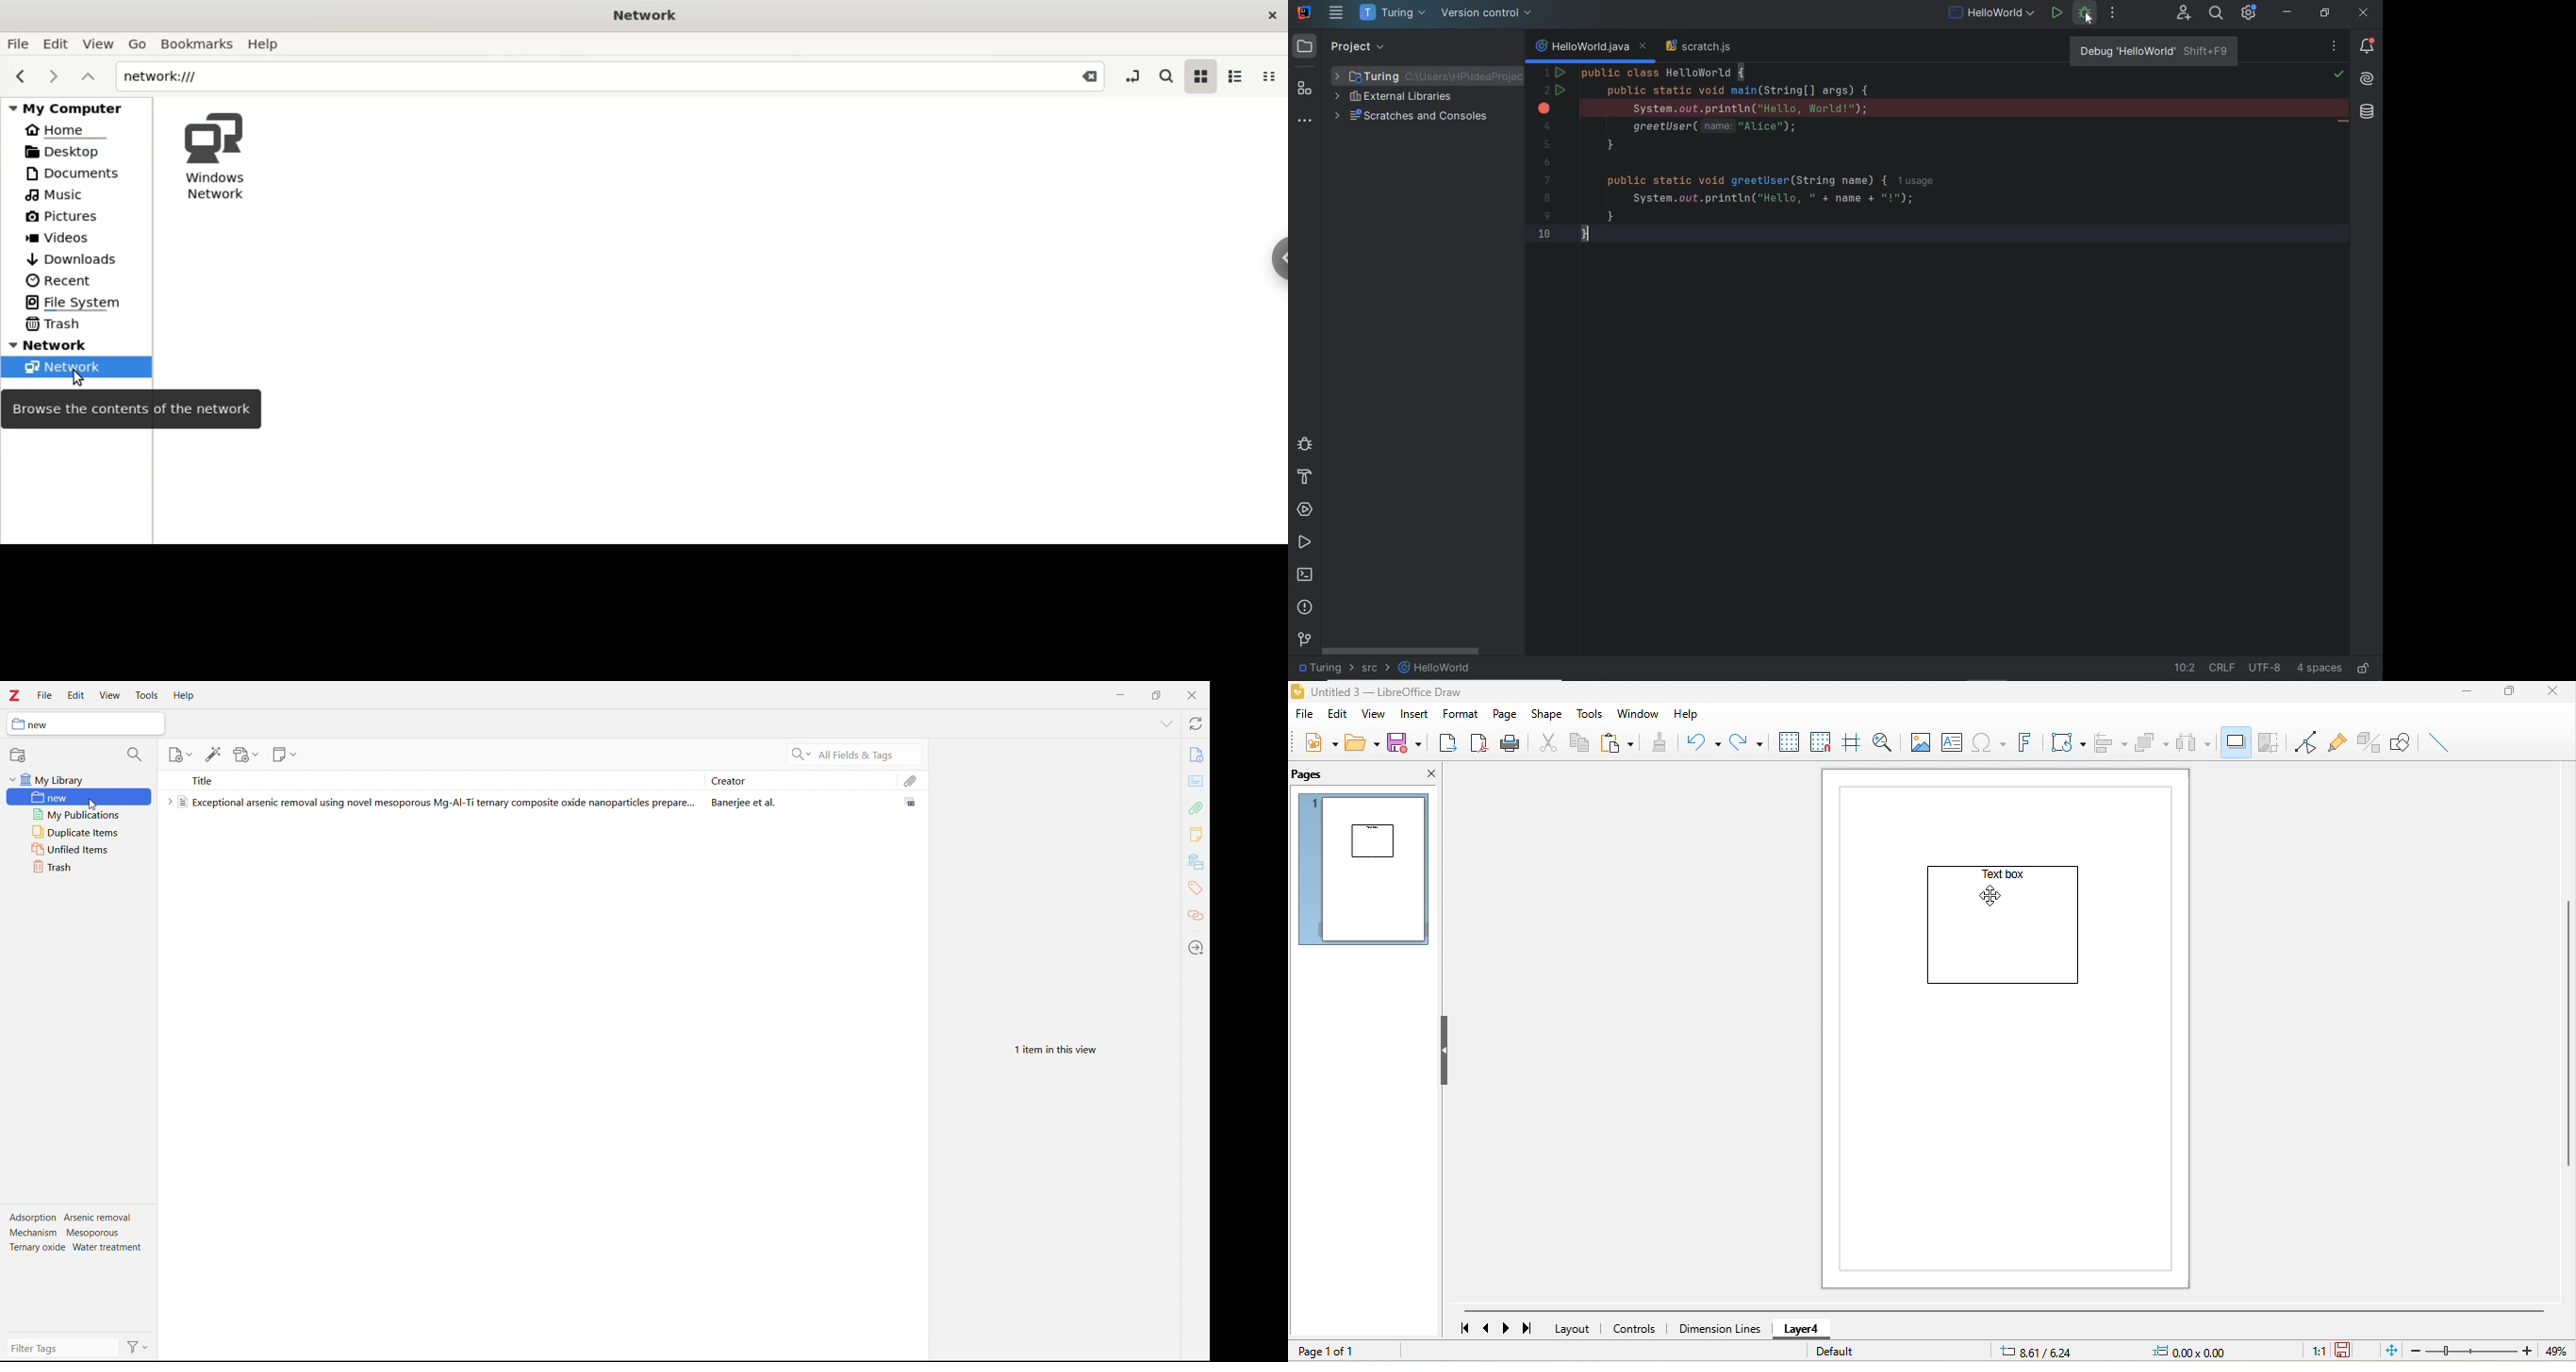 Image resolution: width=2576 pixels, height=1372 pixels. What do you see at coordinates (1196, 916) in the screenshot?
I see `related` at bounding box center [1196, 916].